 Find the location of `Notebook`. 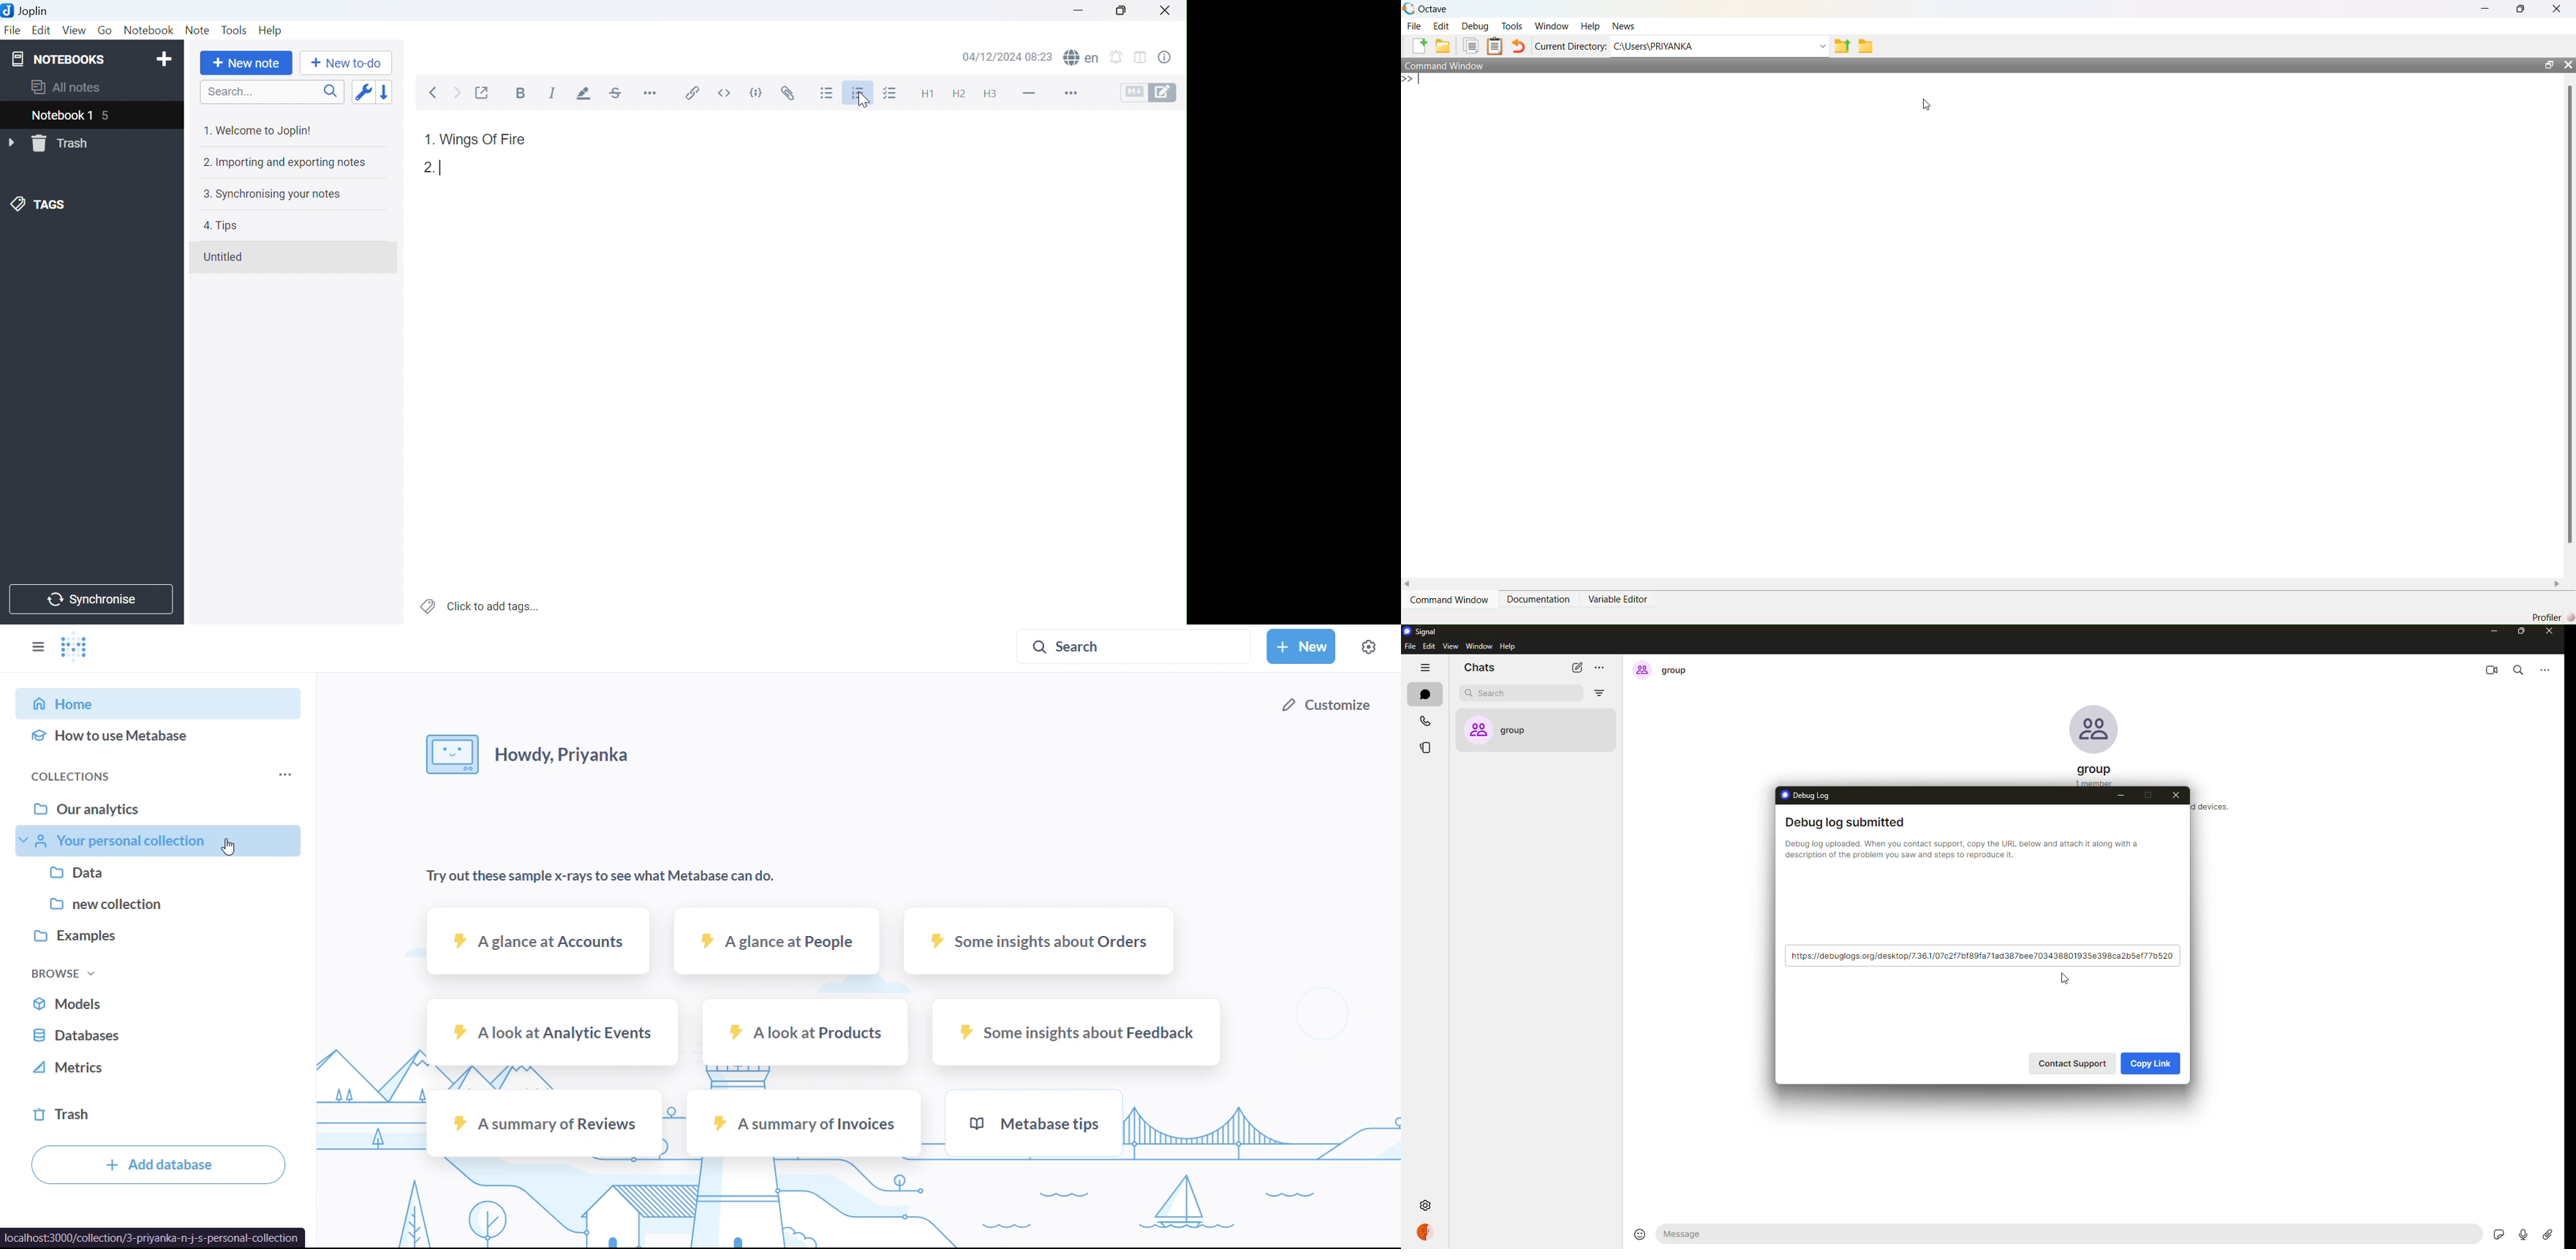

Notebook is located at coordinates (149, 29).